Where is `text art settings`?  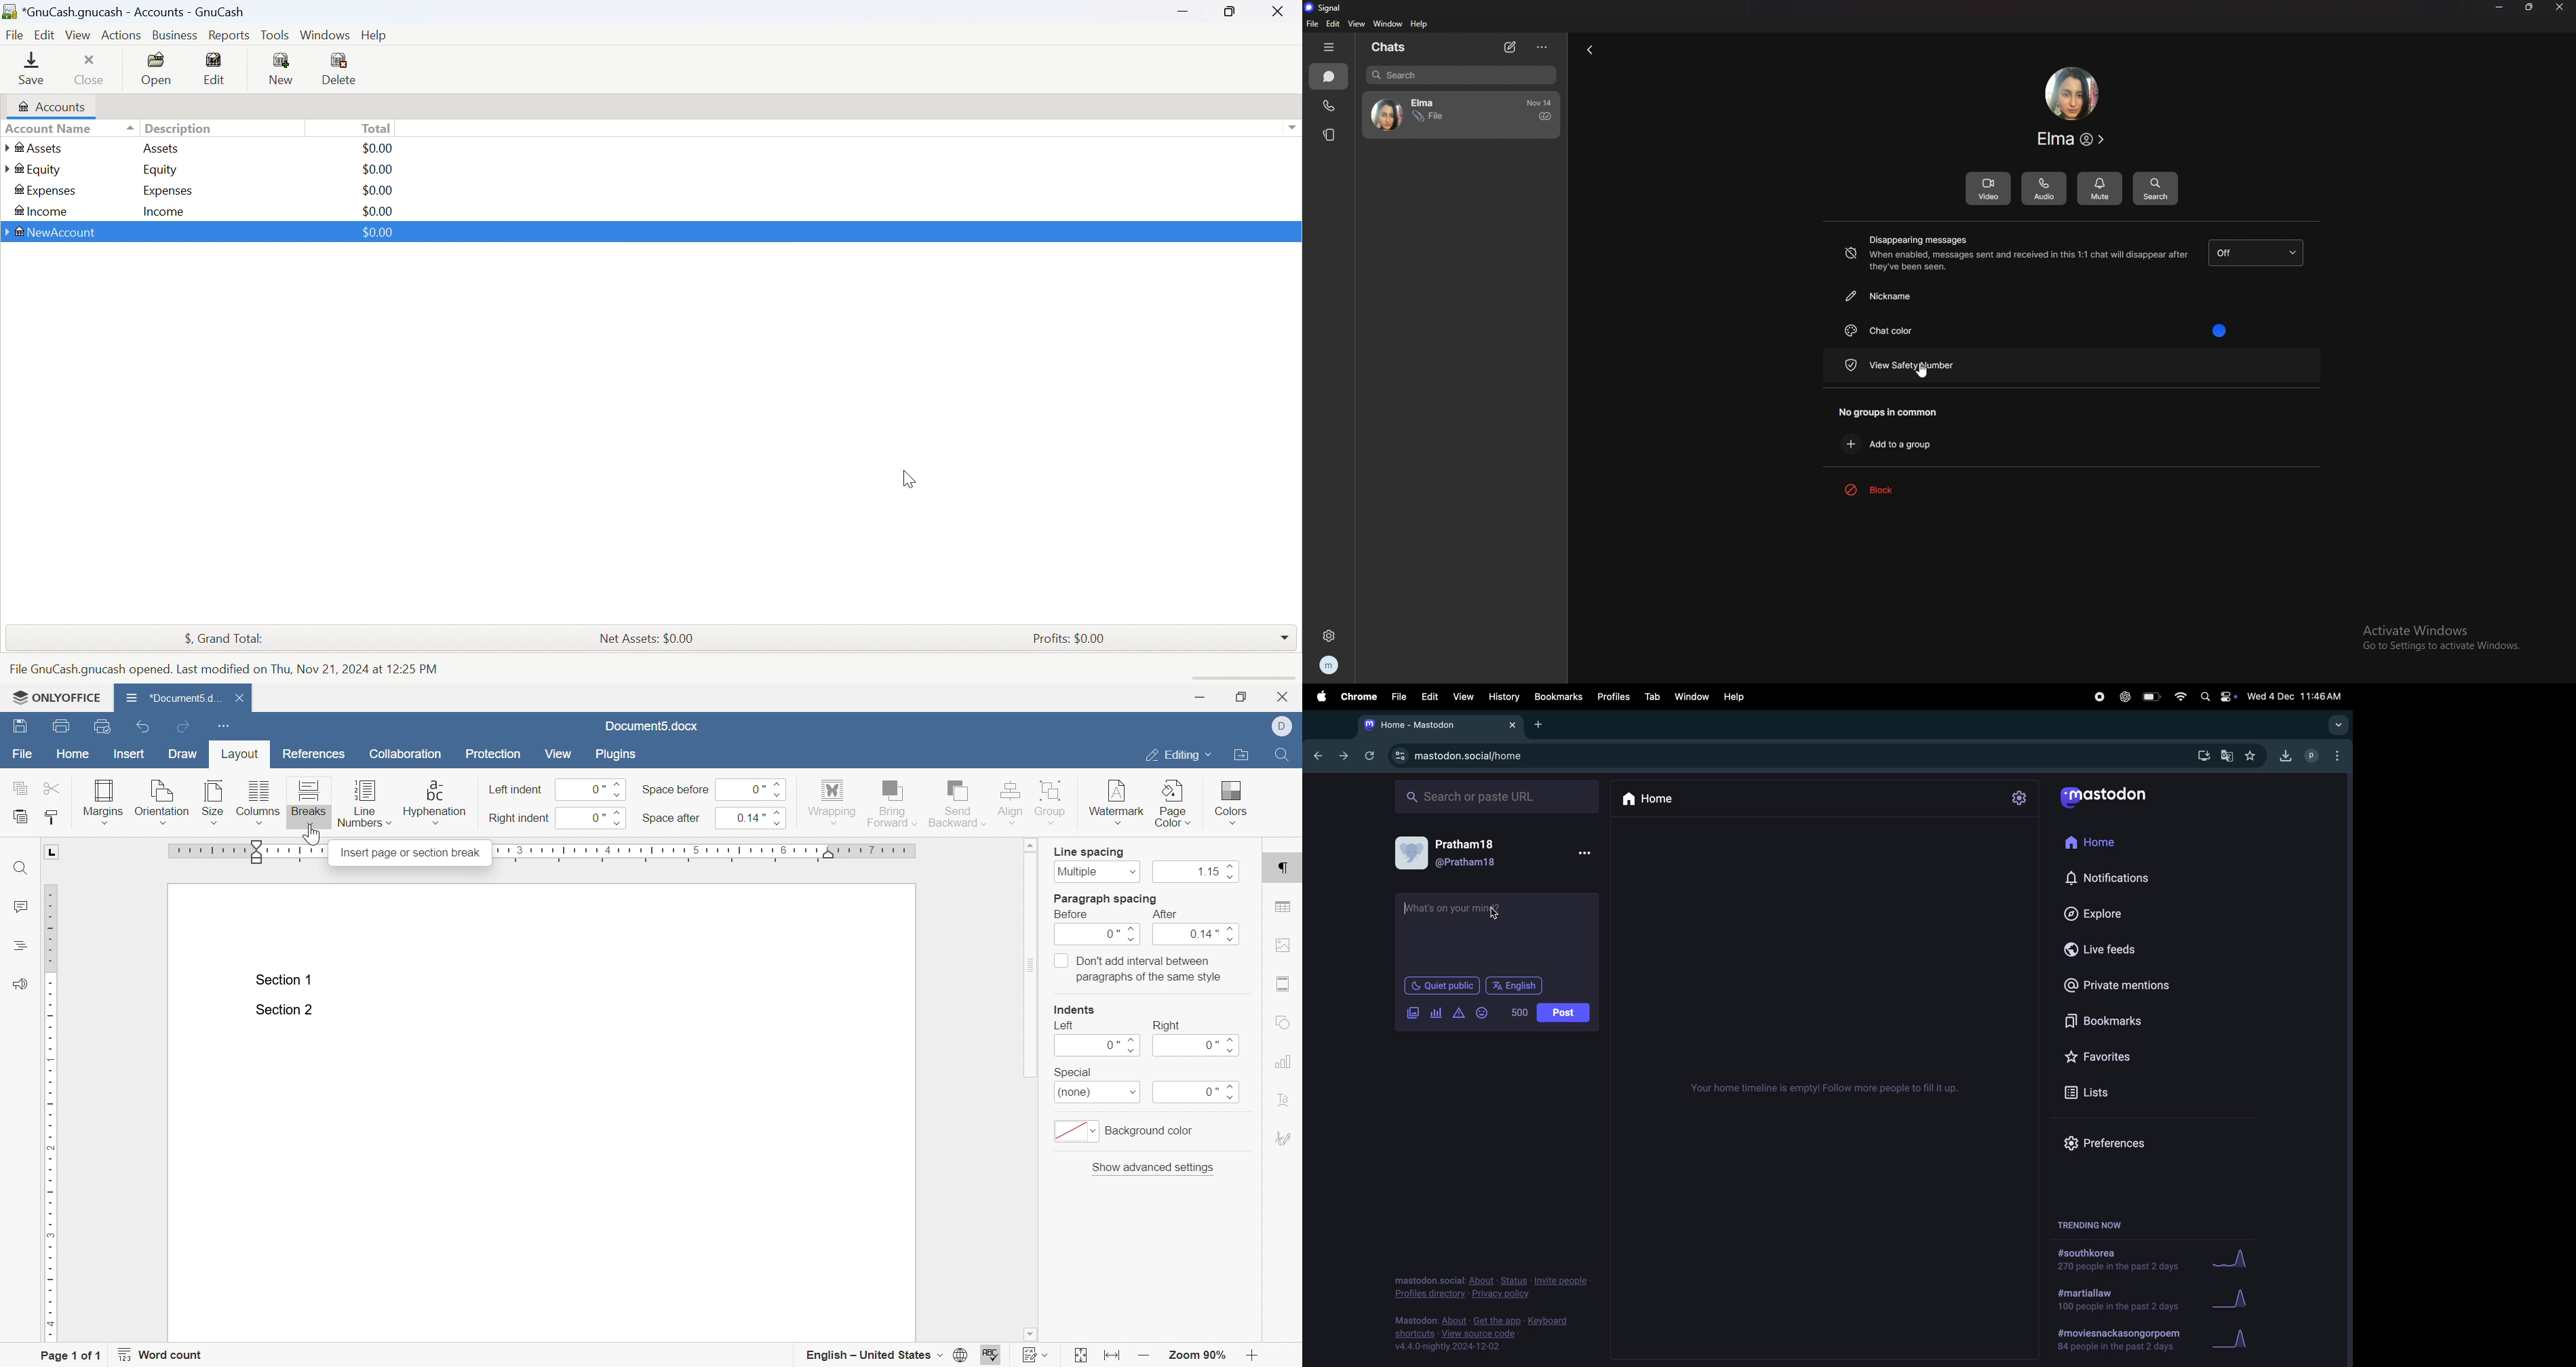
text art settings is located at coordinates (1281, 1098).